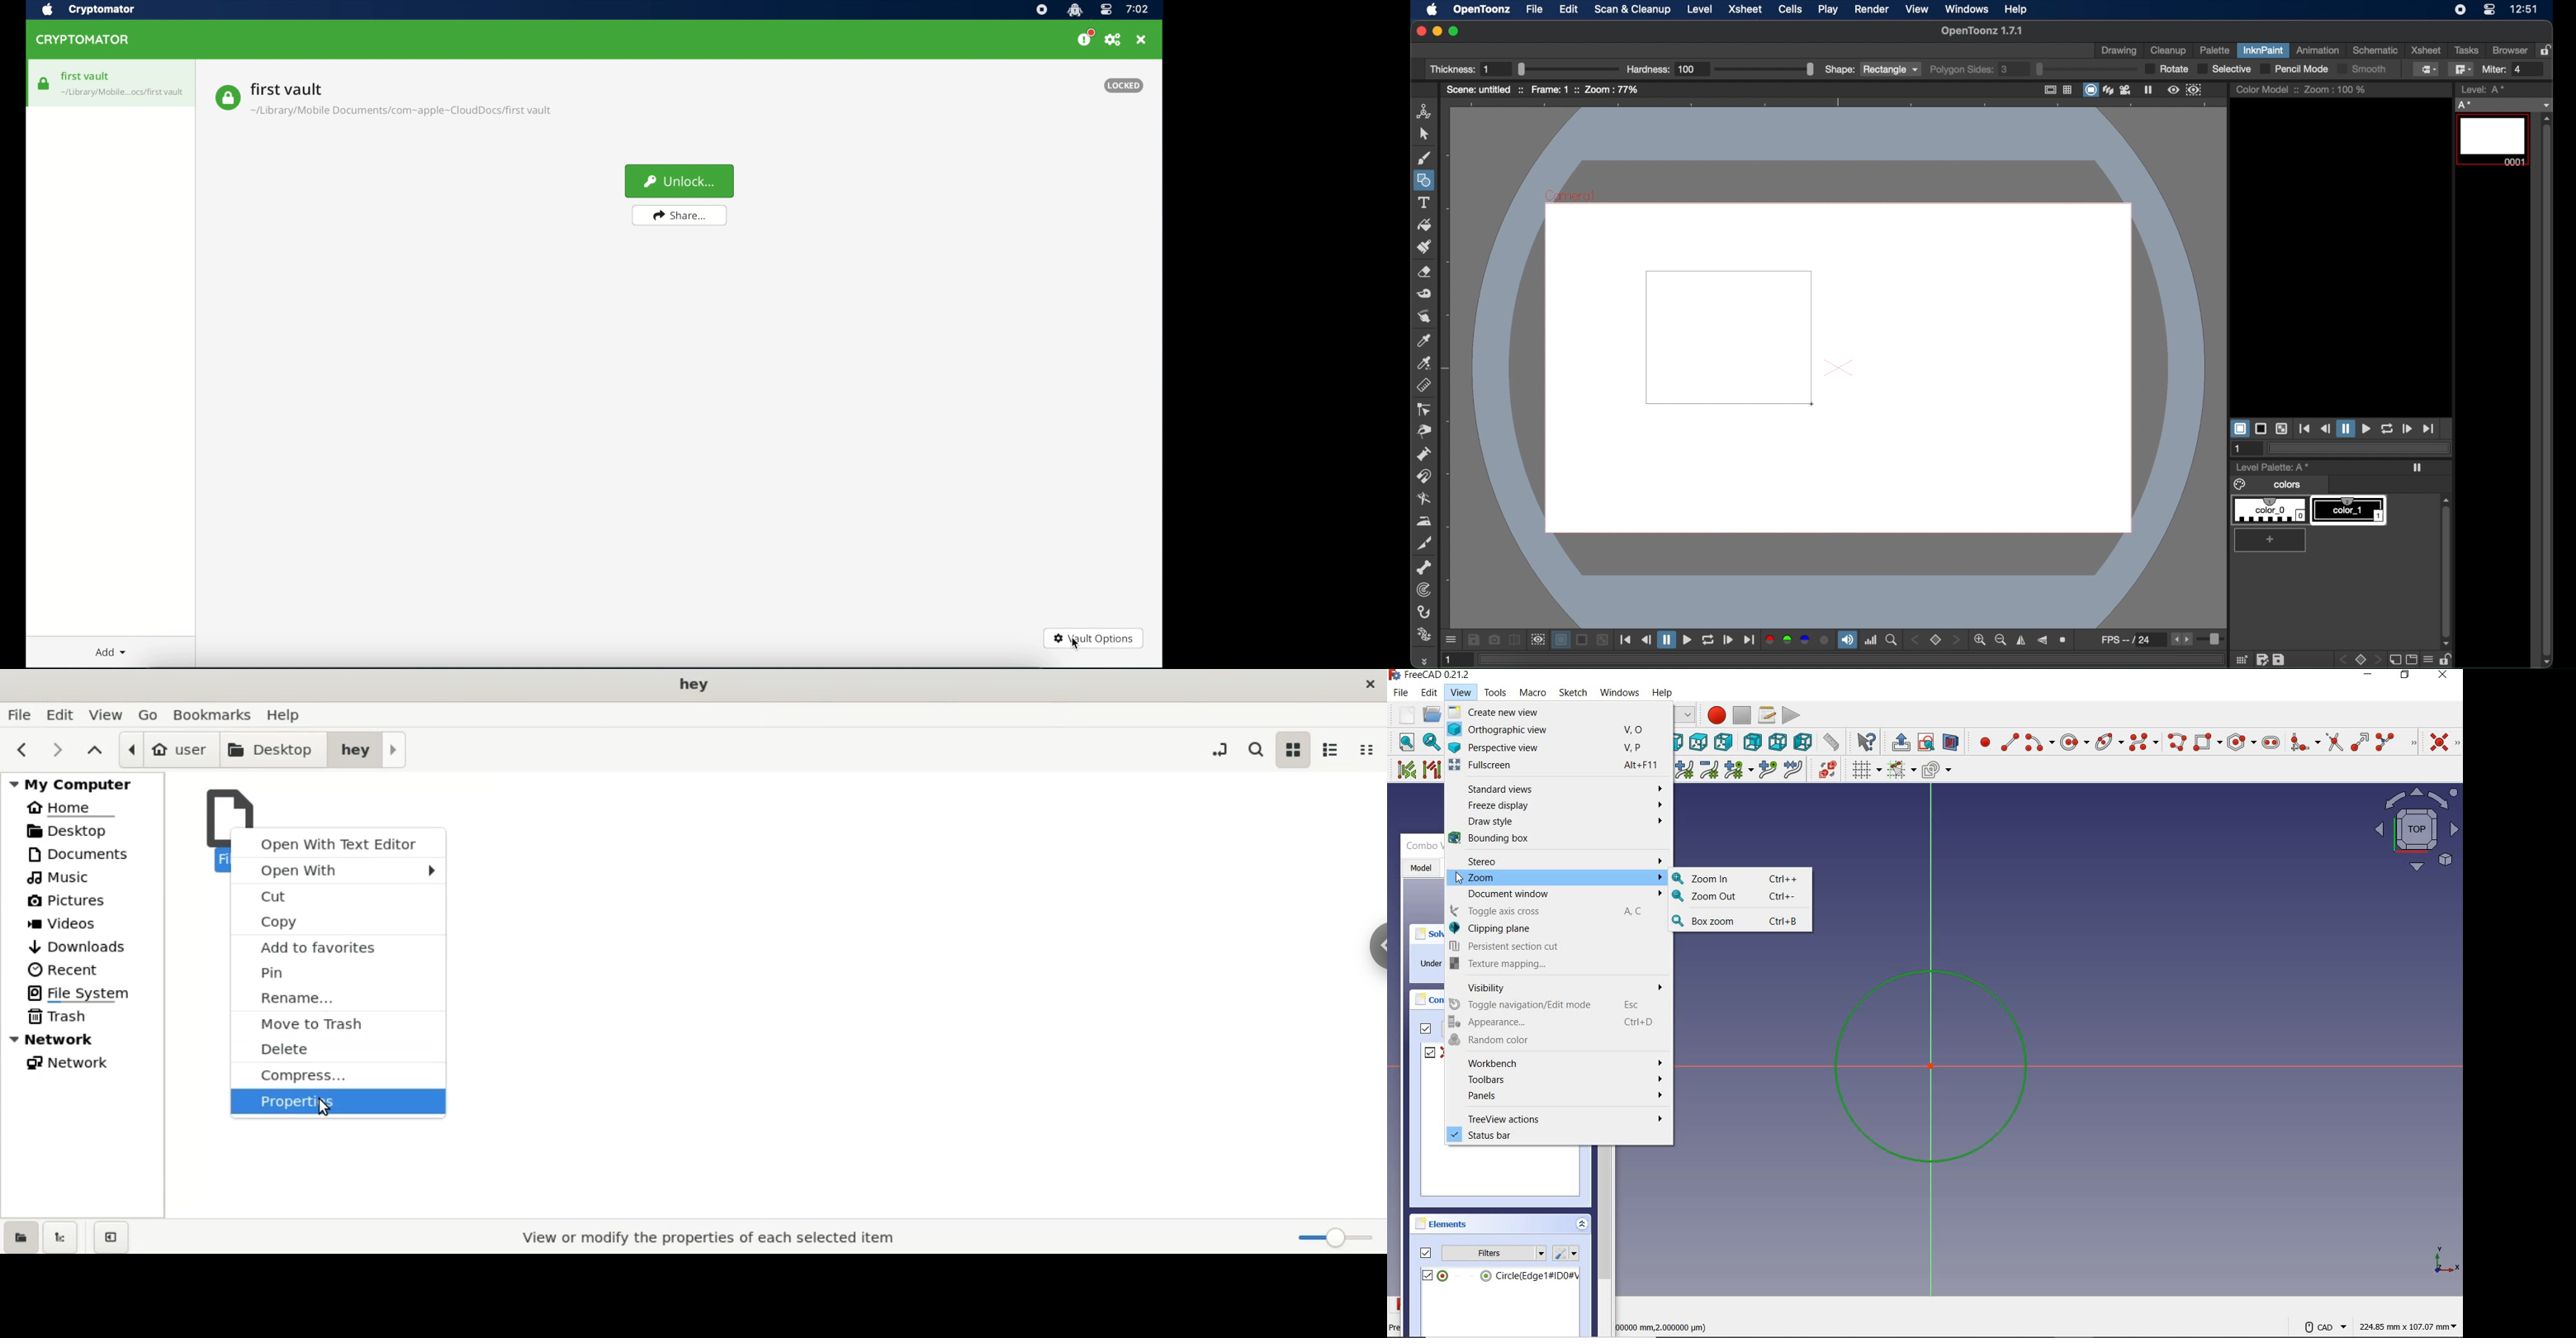 This screenshot has width=2576, height=1344. Describe the element at coordinates (111, 652) in the screenshot. I see `add dropdown` at that location.